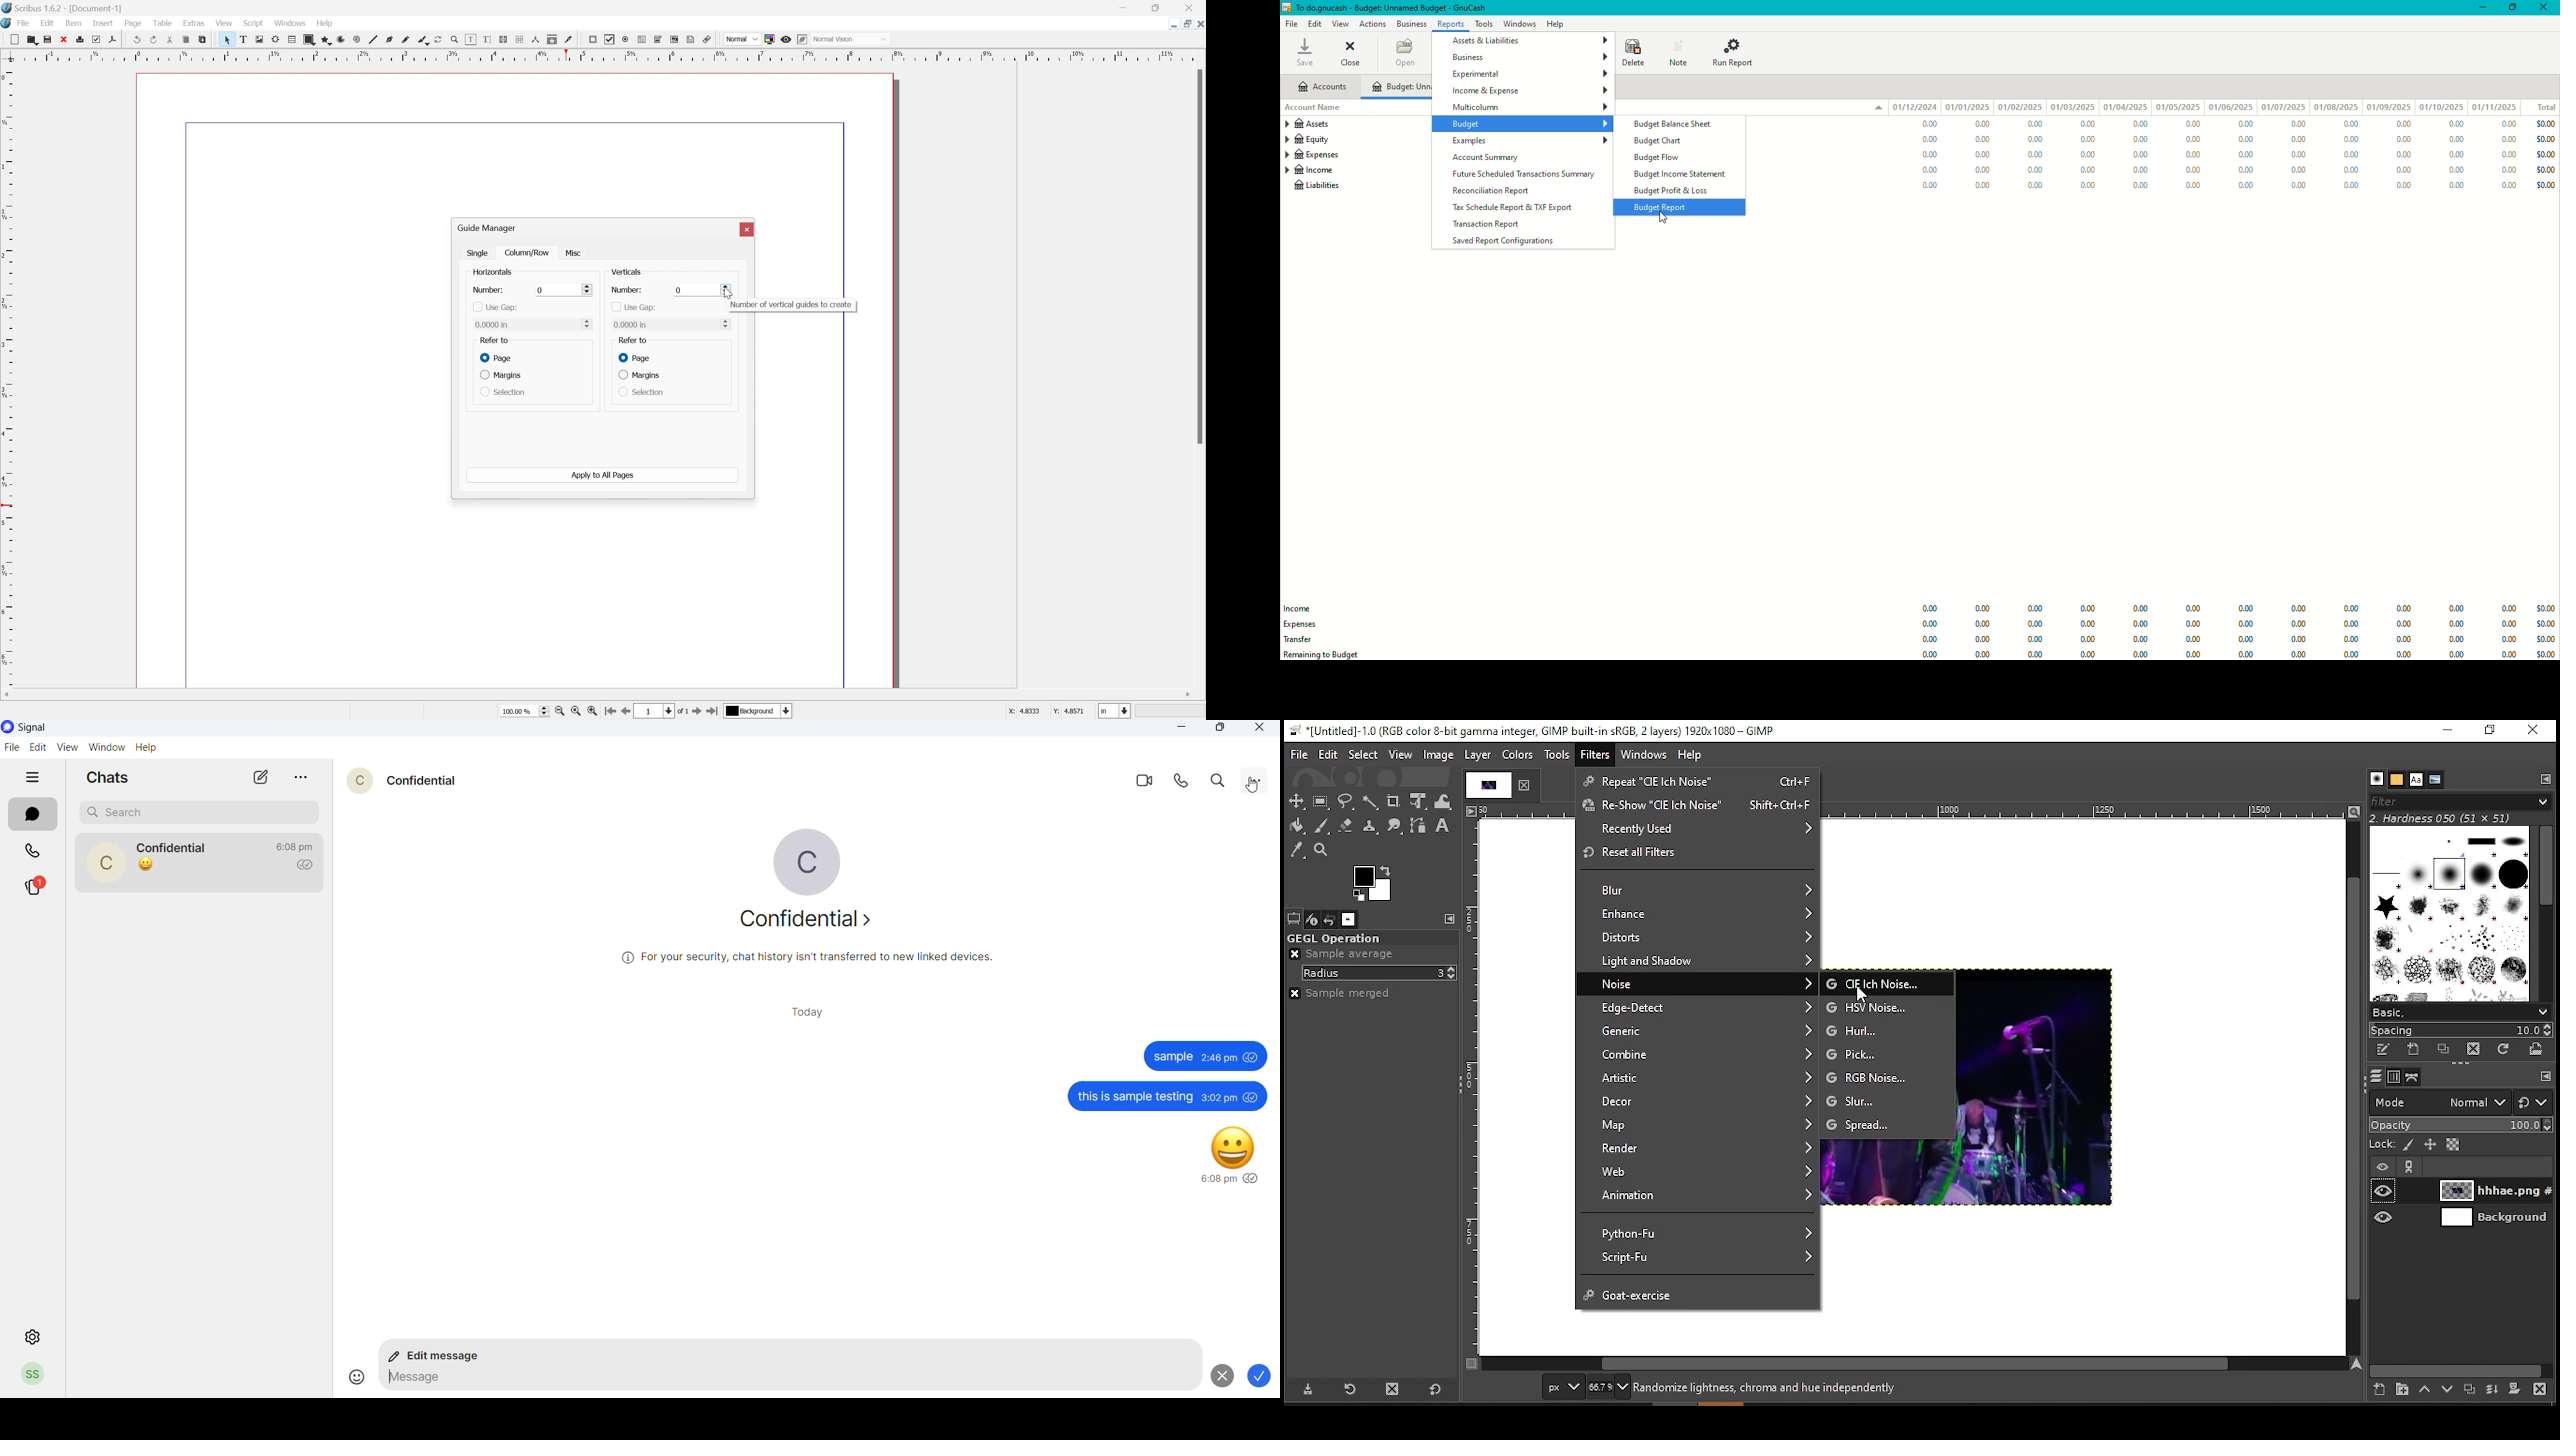  What do you see at coordinates (186, 38) in the screenshot?
I see `copy` at bounding box center [186, 38].